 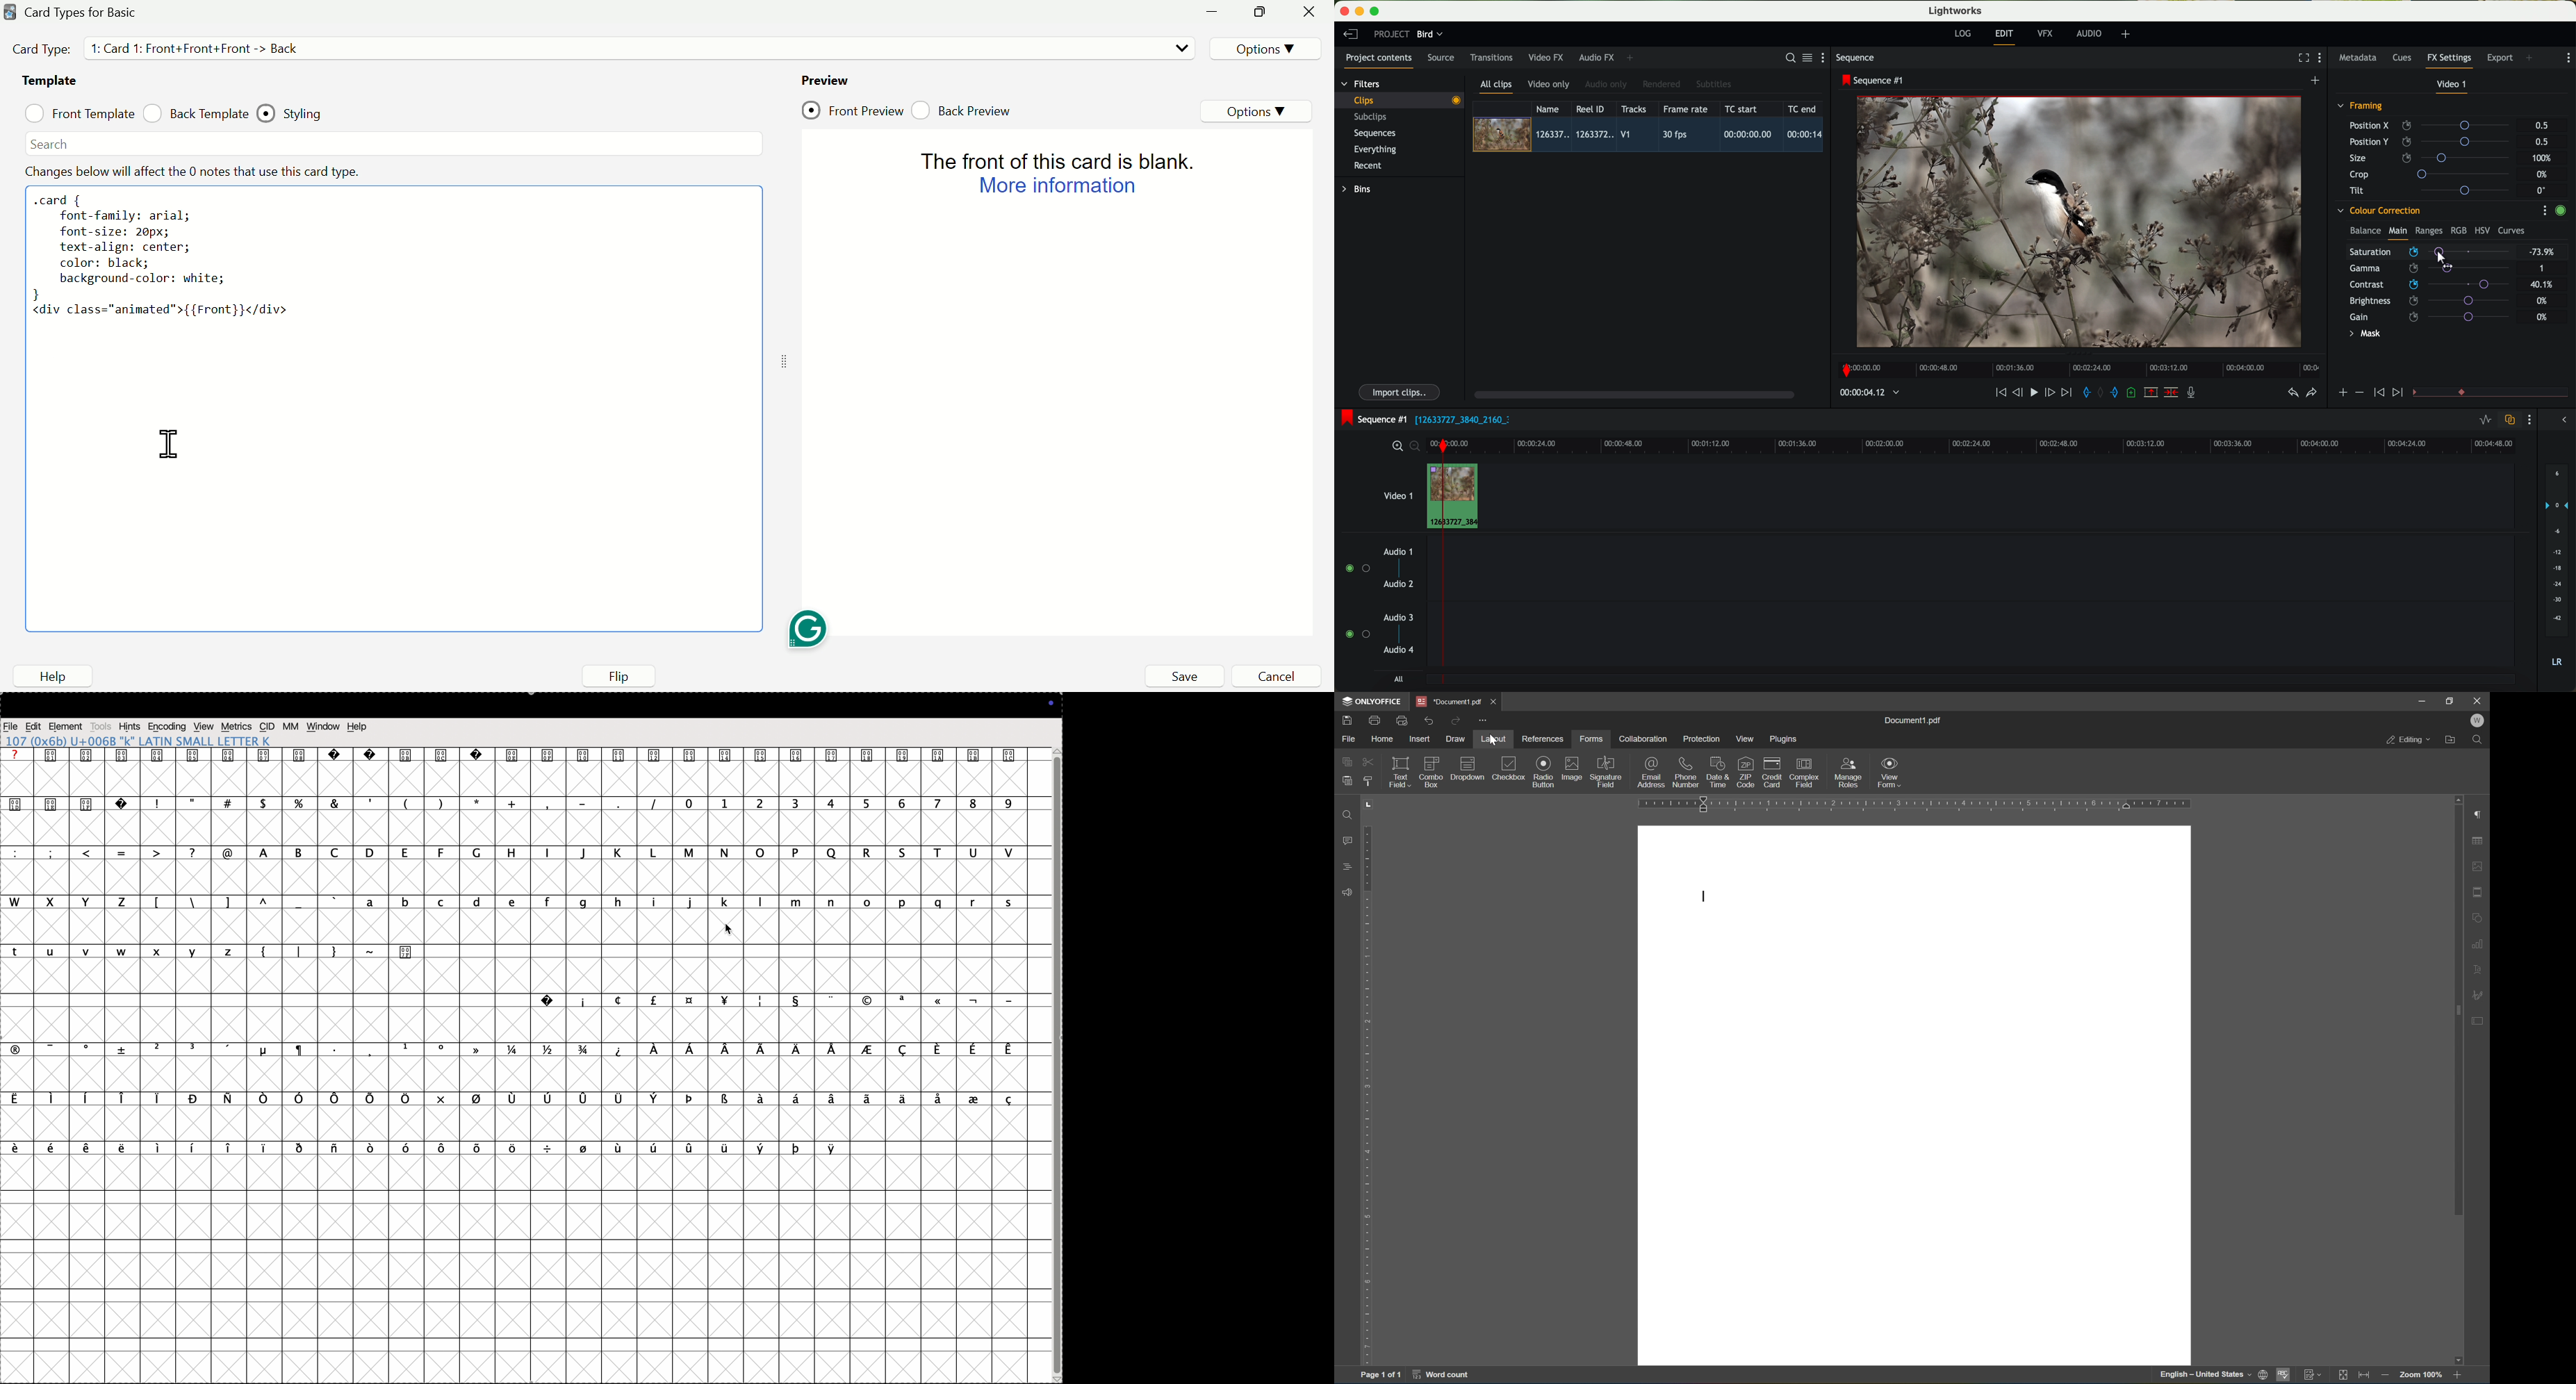 What do you see at coordinates (1485, 722) in the screenshot?
I see `customize quick access toolbar` at bounding box center [1485, 722].